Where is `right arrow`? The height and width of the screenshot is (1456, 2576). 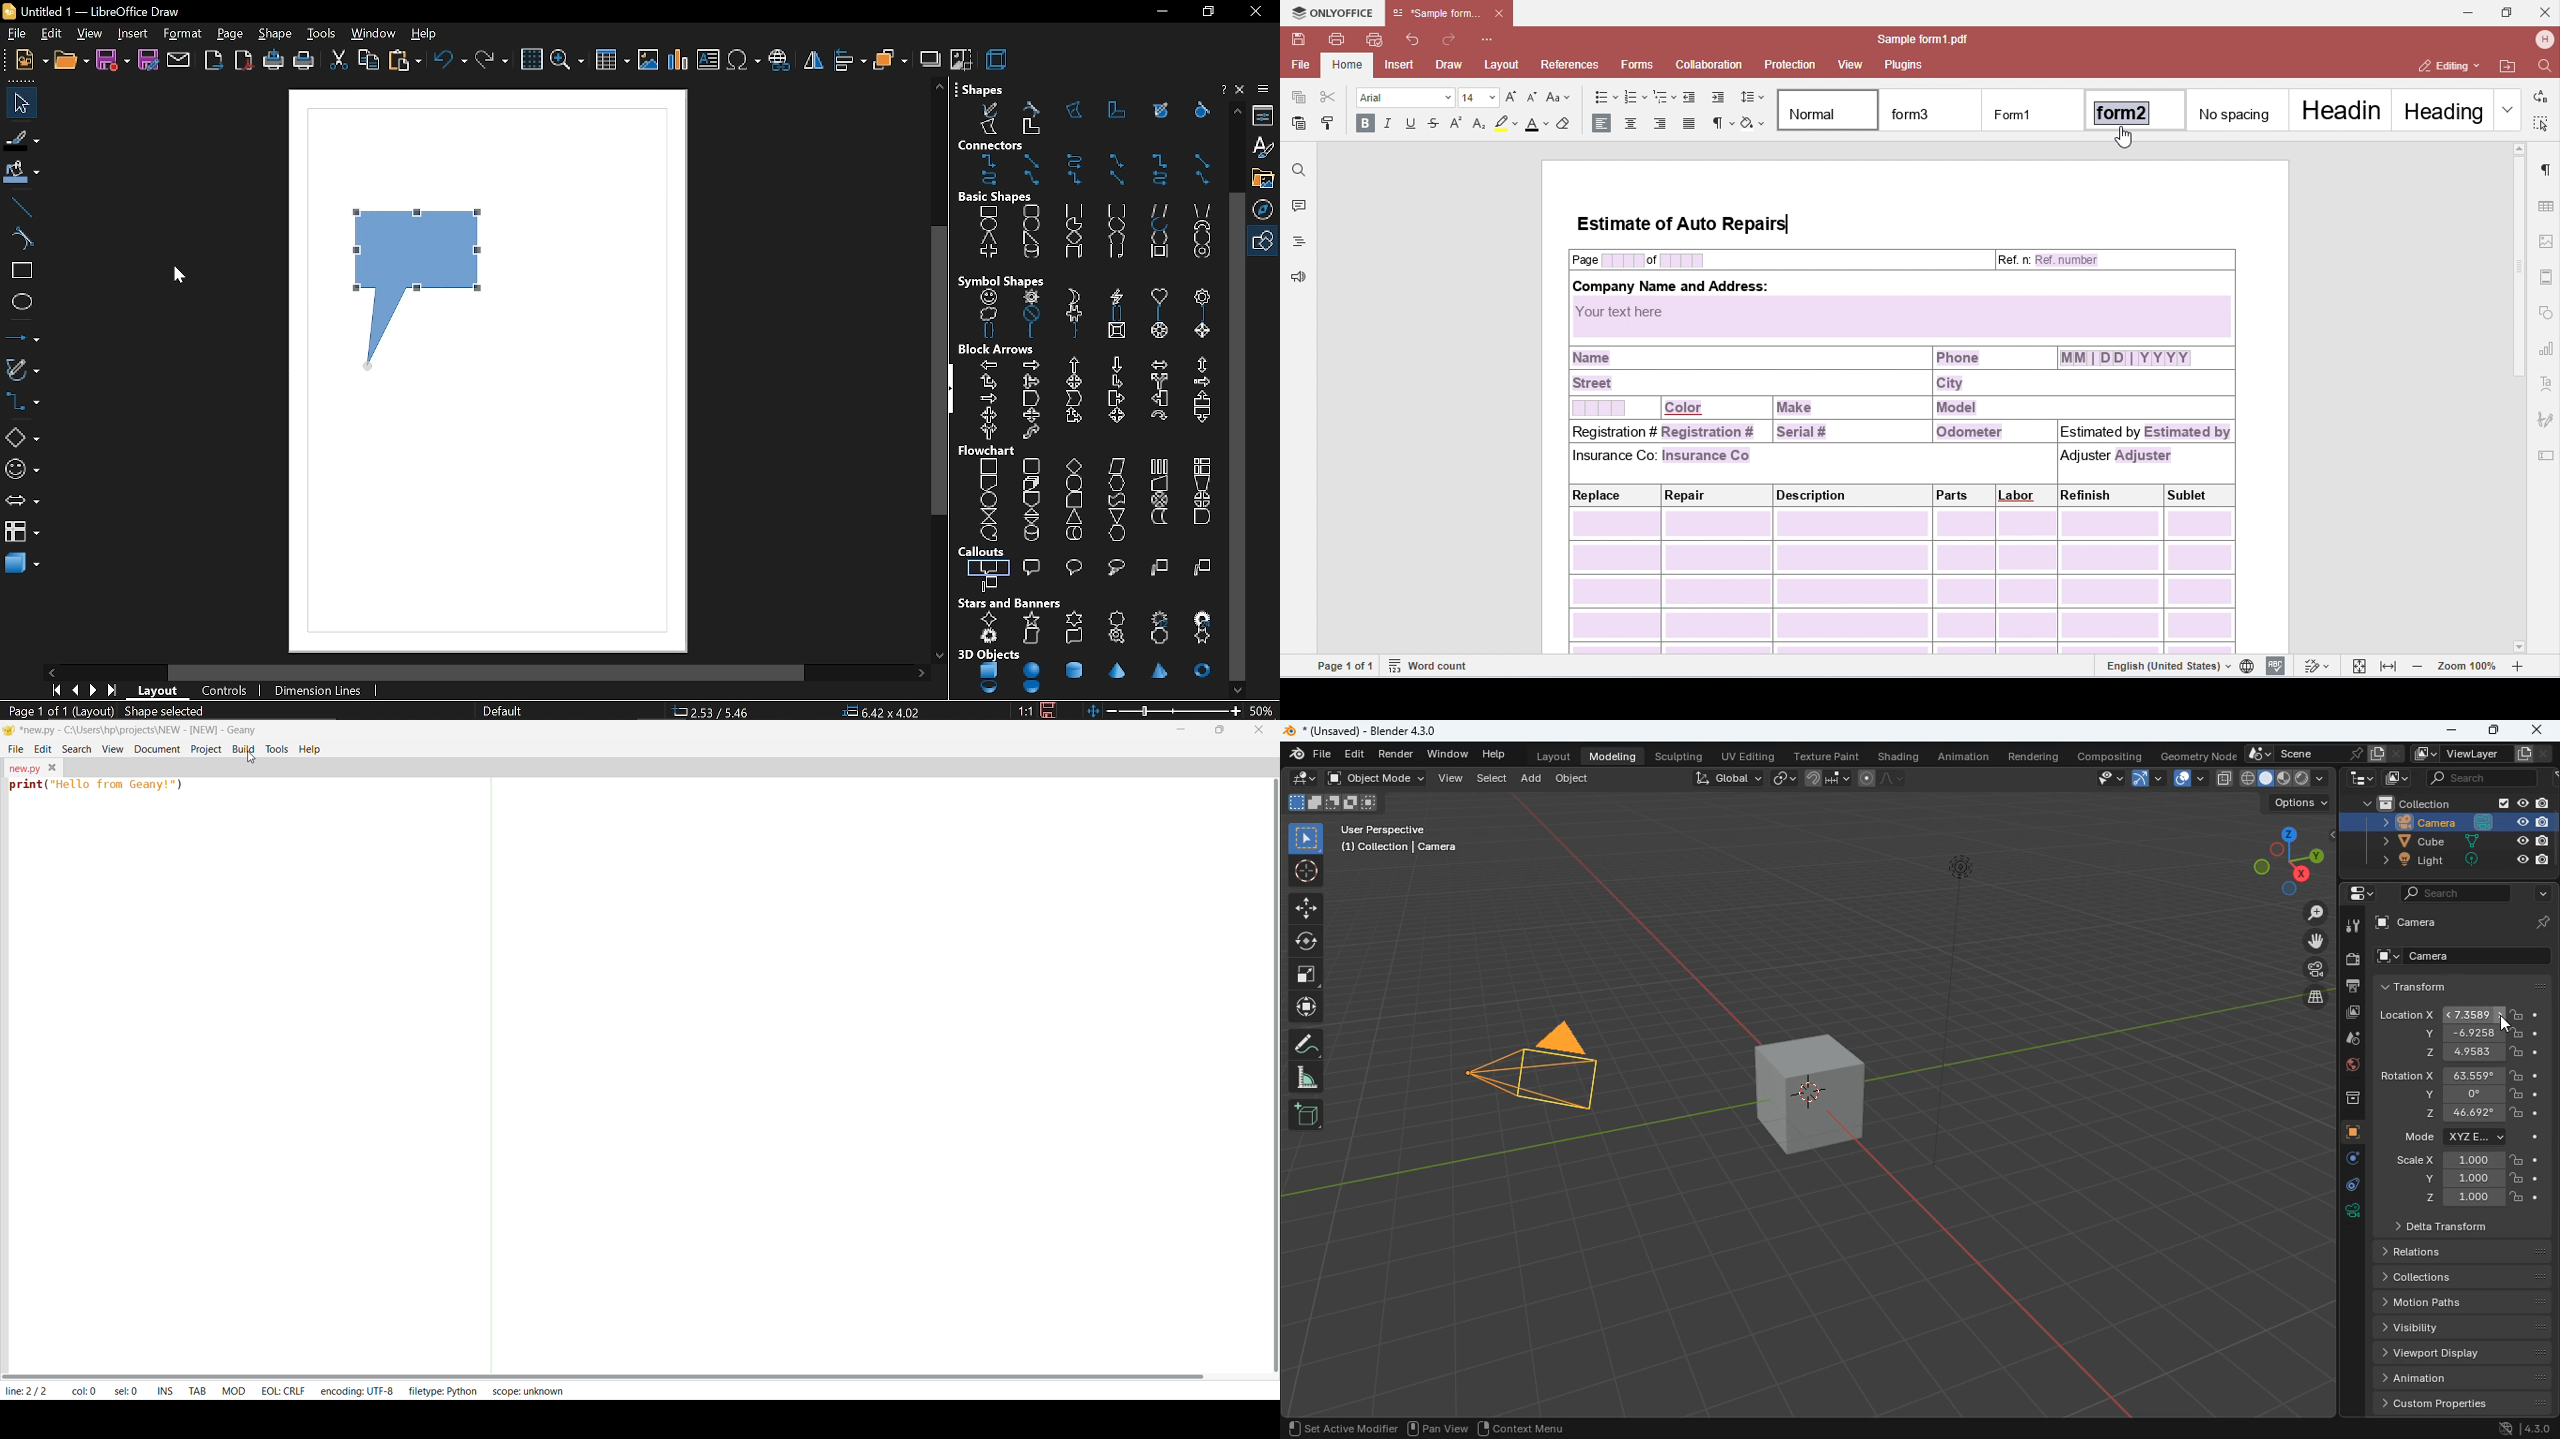 right arrow is located at coordinates (1030, 364).